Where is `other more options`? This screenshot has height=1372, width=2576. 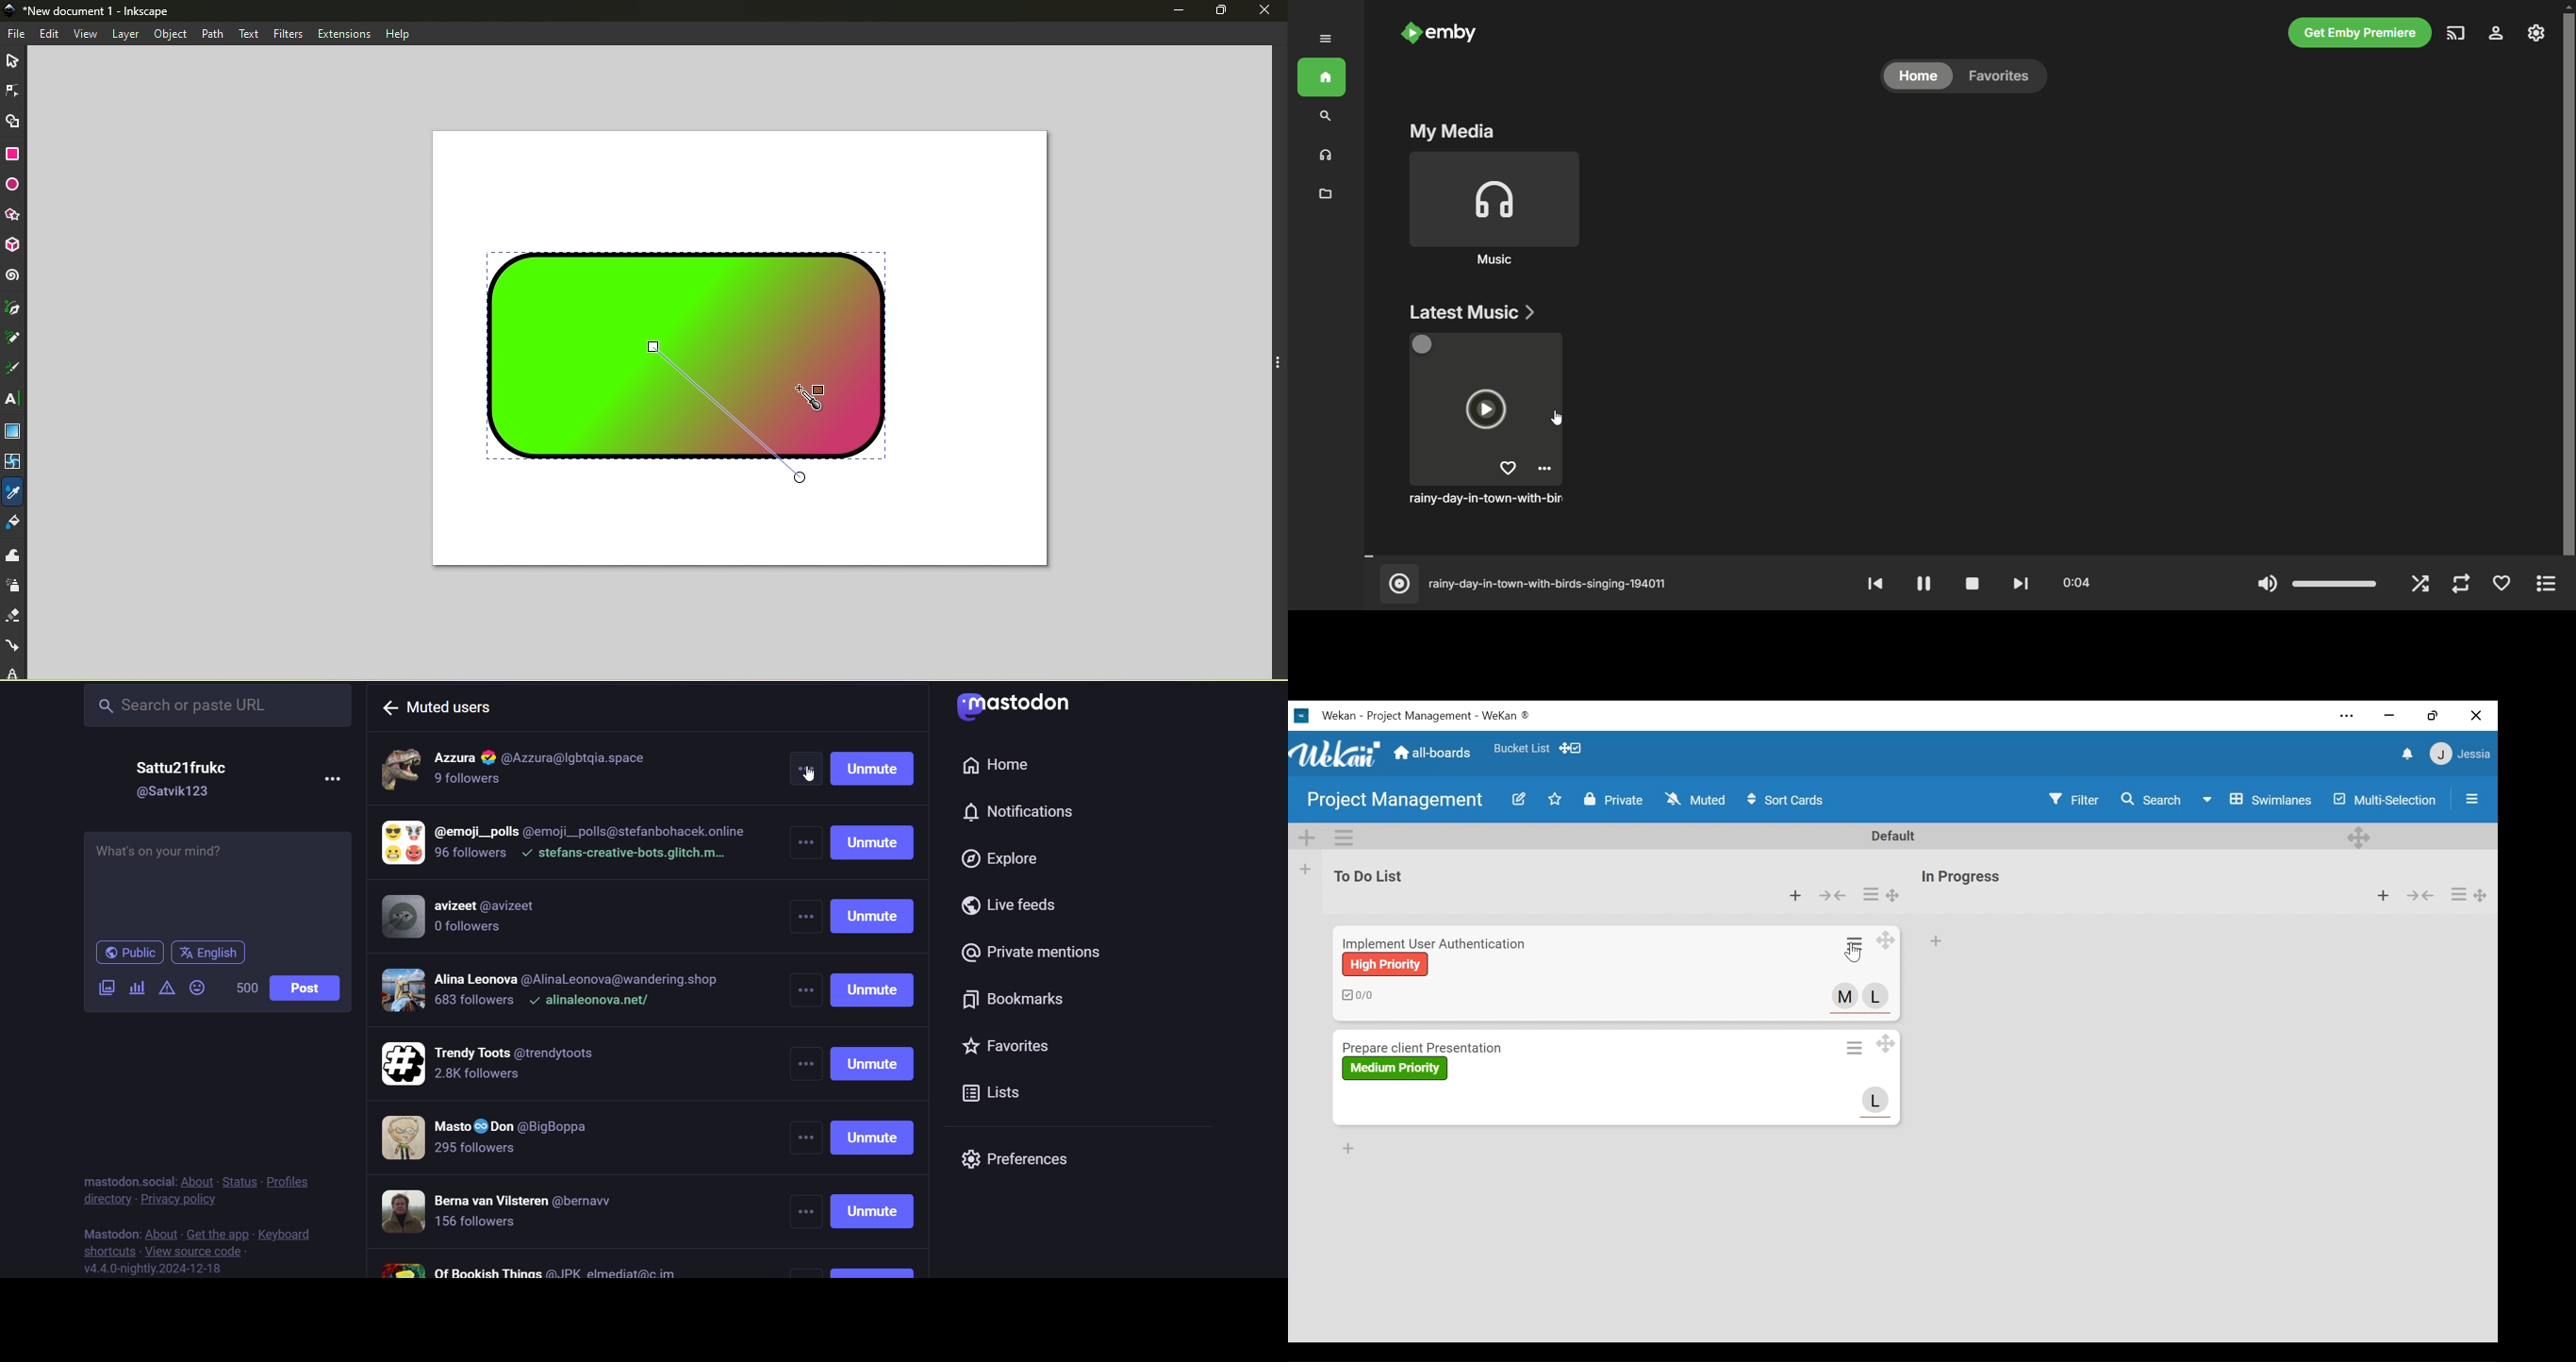 other more options is located at coordinates (806, 1052).